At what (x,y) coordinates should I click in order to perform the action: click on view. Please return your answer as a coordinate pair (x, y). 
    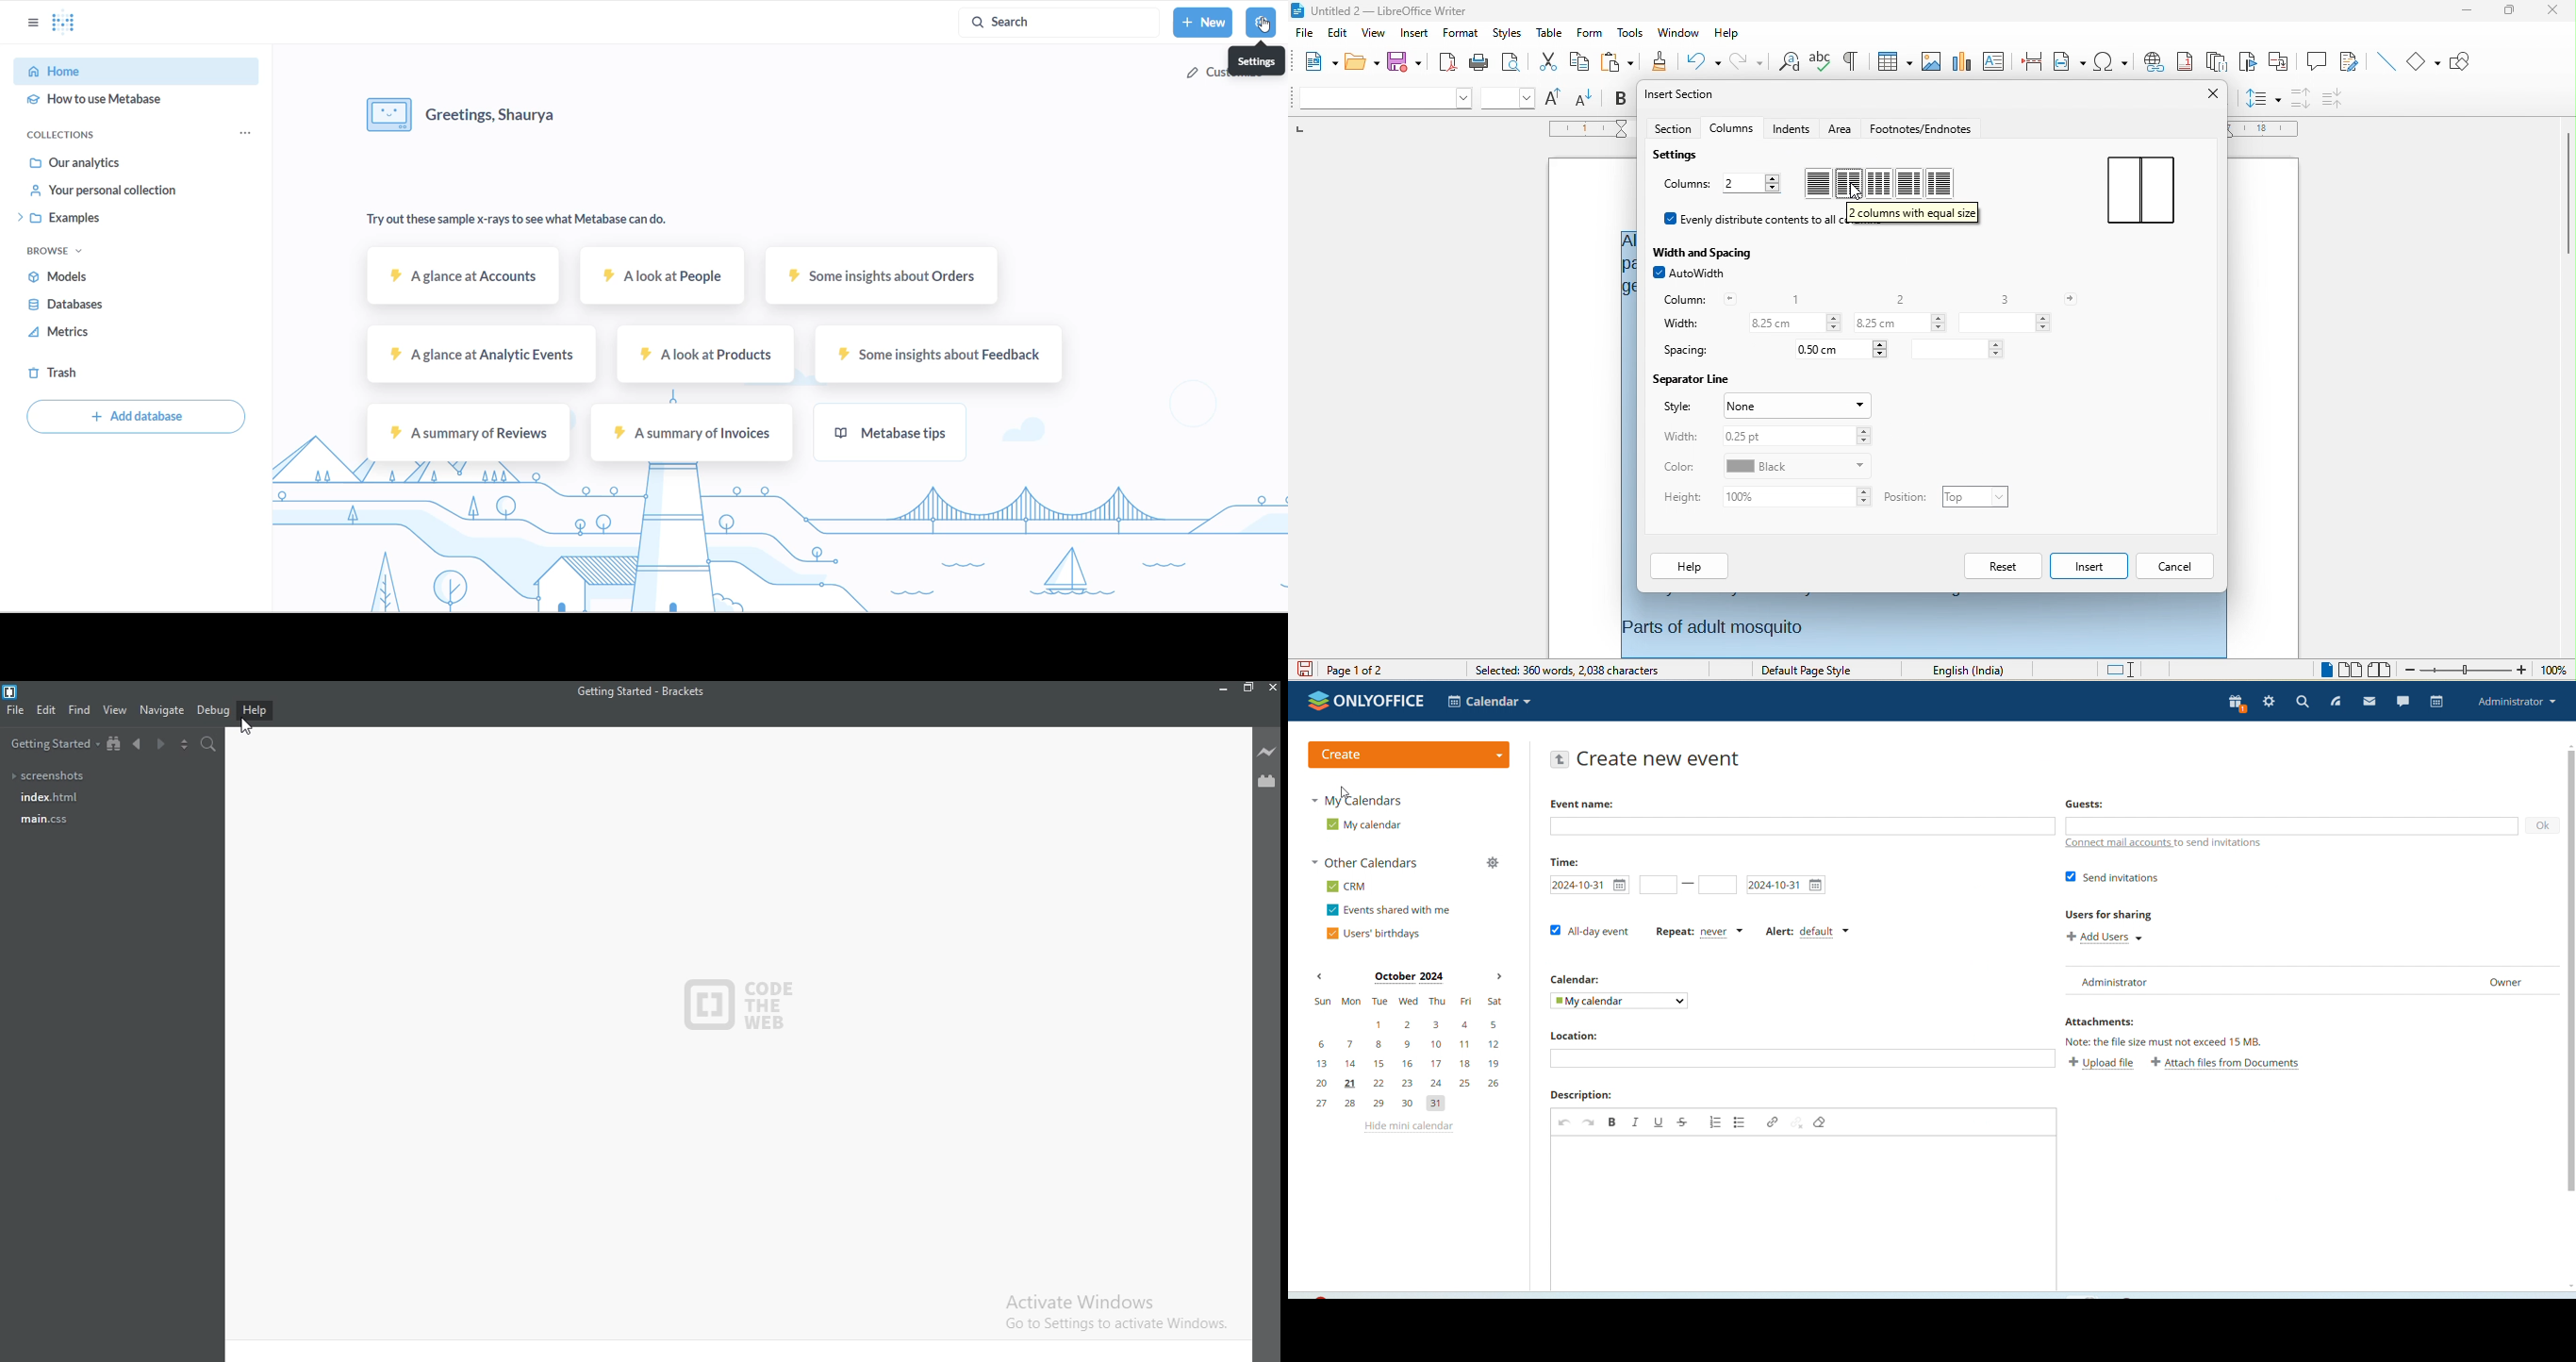
    Looking at the image, I should click on (1374, 33).